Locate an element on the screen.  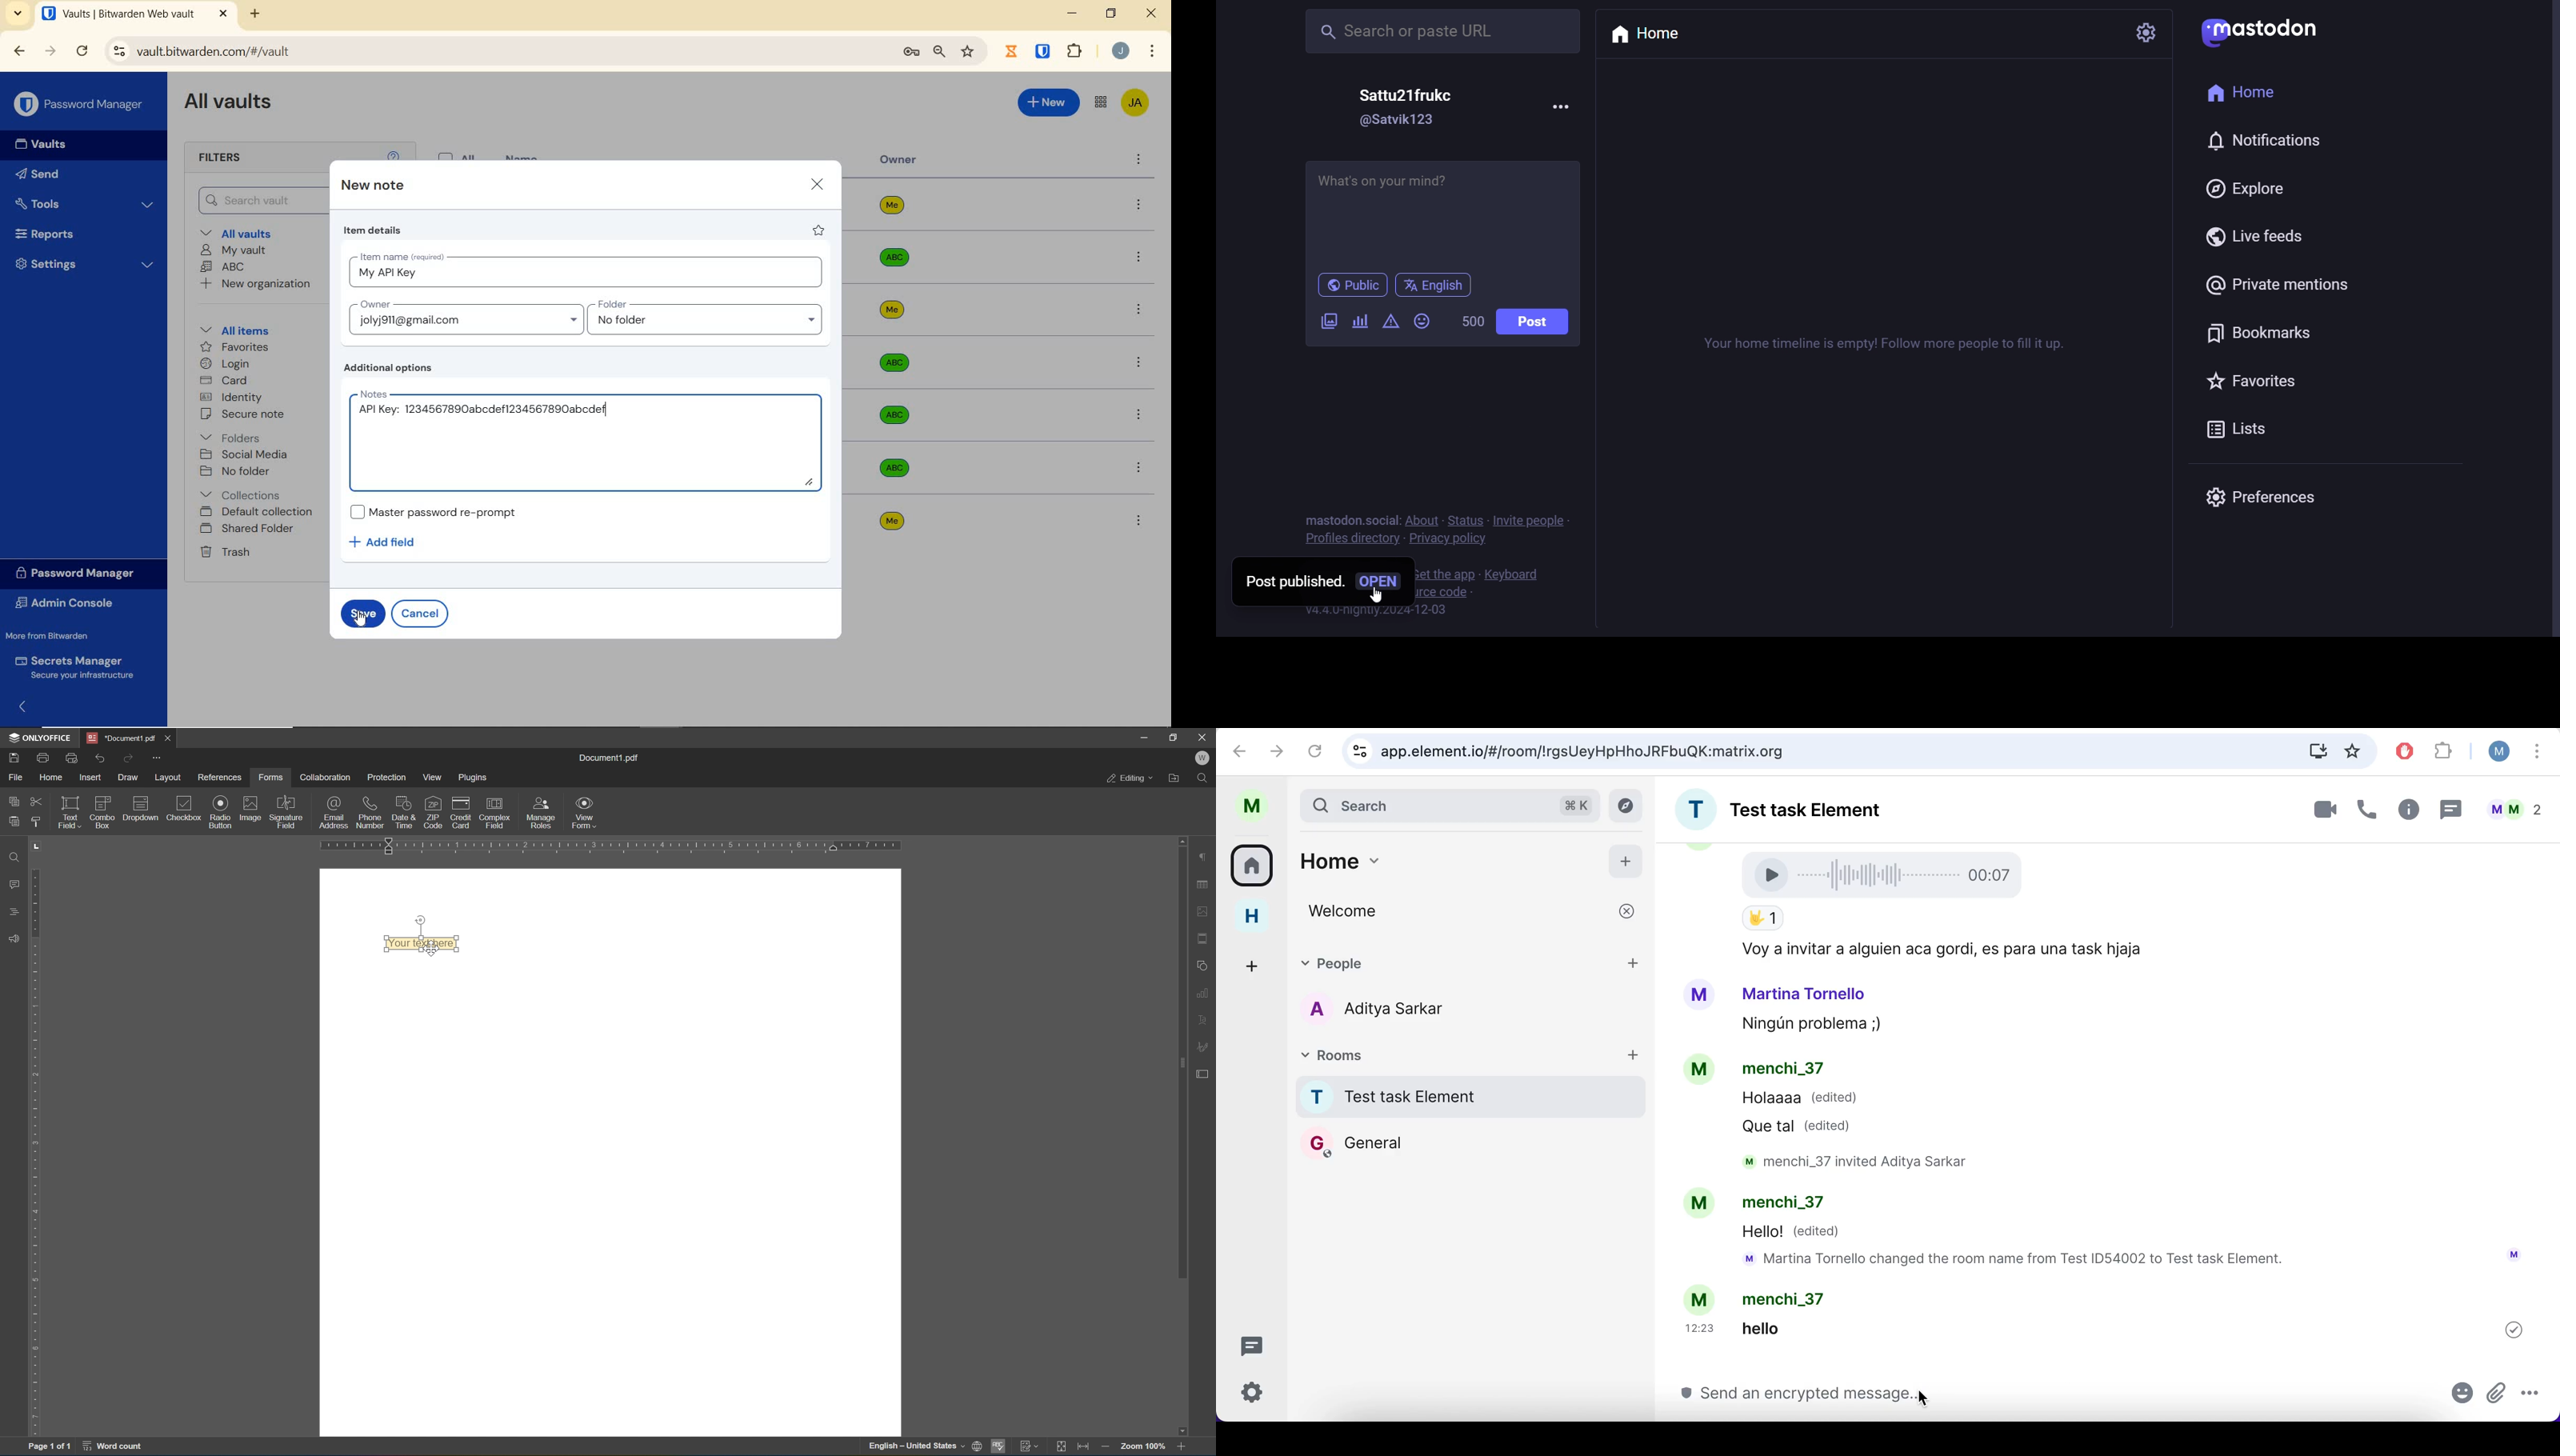
bookmark is located at coordinates (968, 52).